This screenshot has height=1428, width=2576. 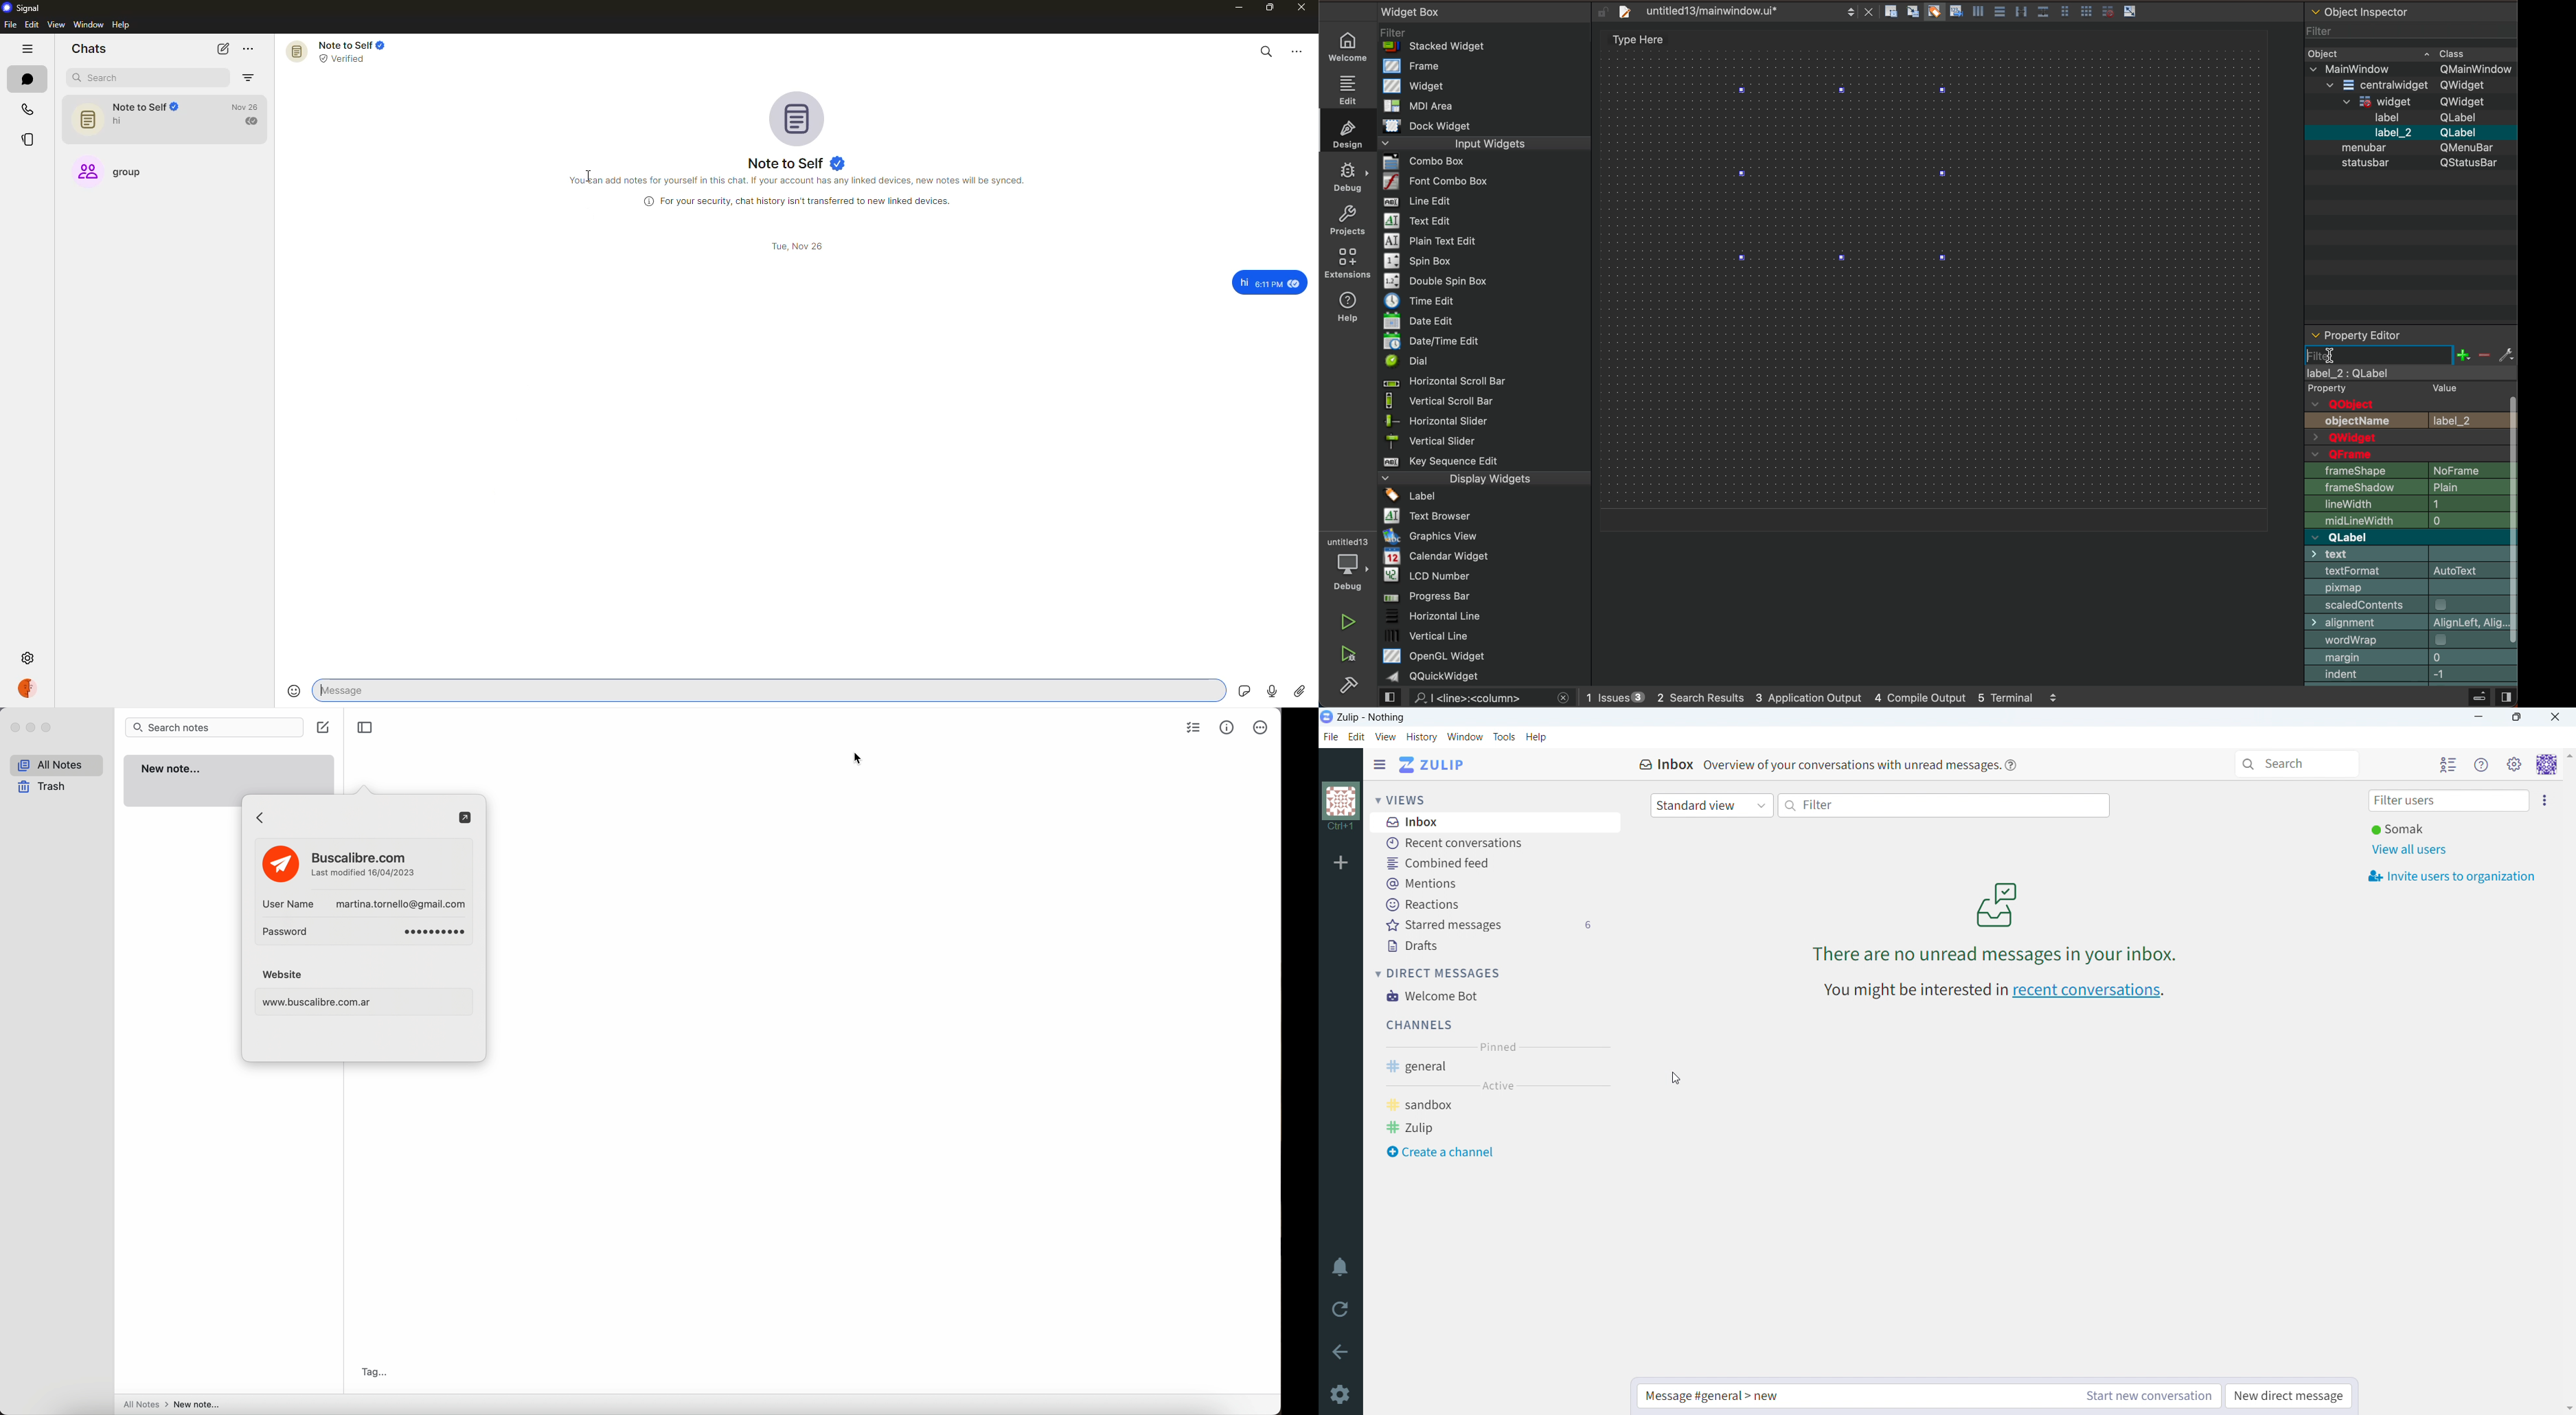 I want to click on enable do not disturb, so click(x=1340, y=1267).